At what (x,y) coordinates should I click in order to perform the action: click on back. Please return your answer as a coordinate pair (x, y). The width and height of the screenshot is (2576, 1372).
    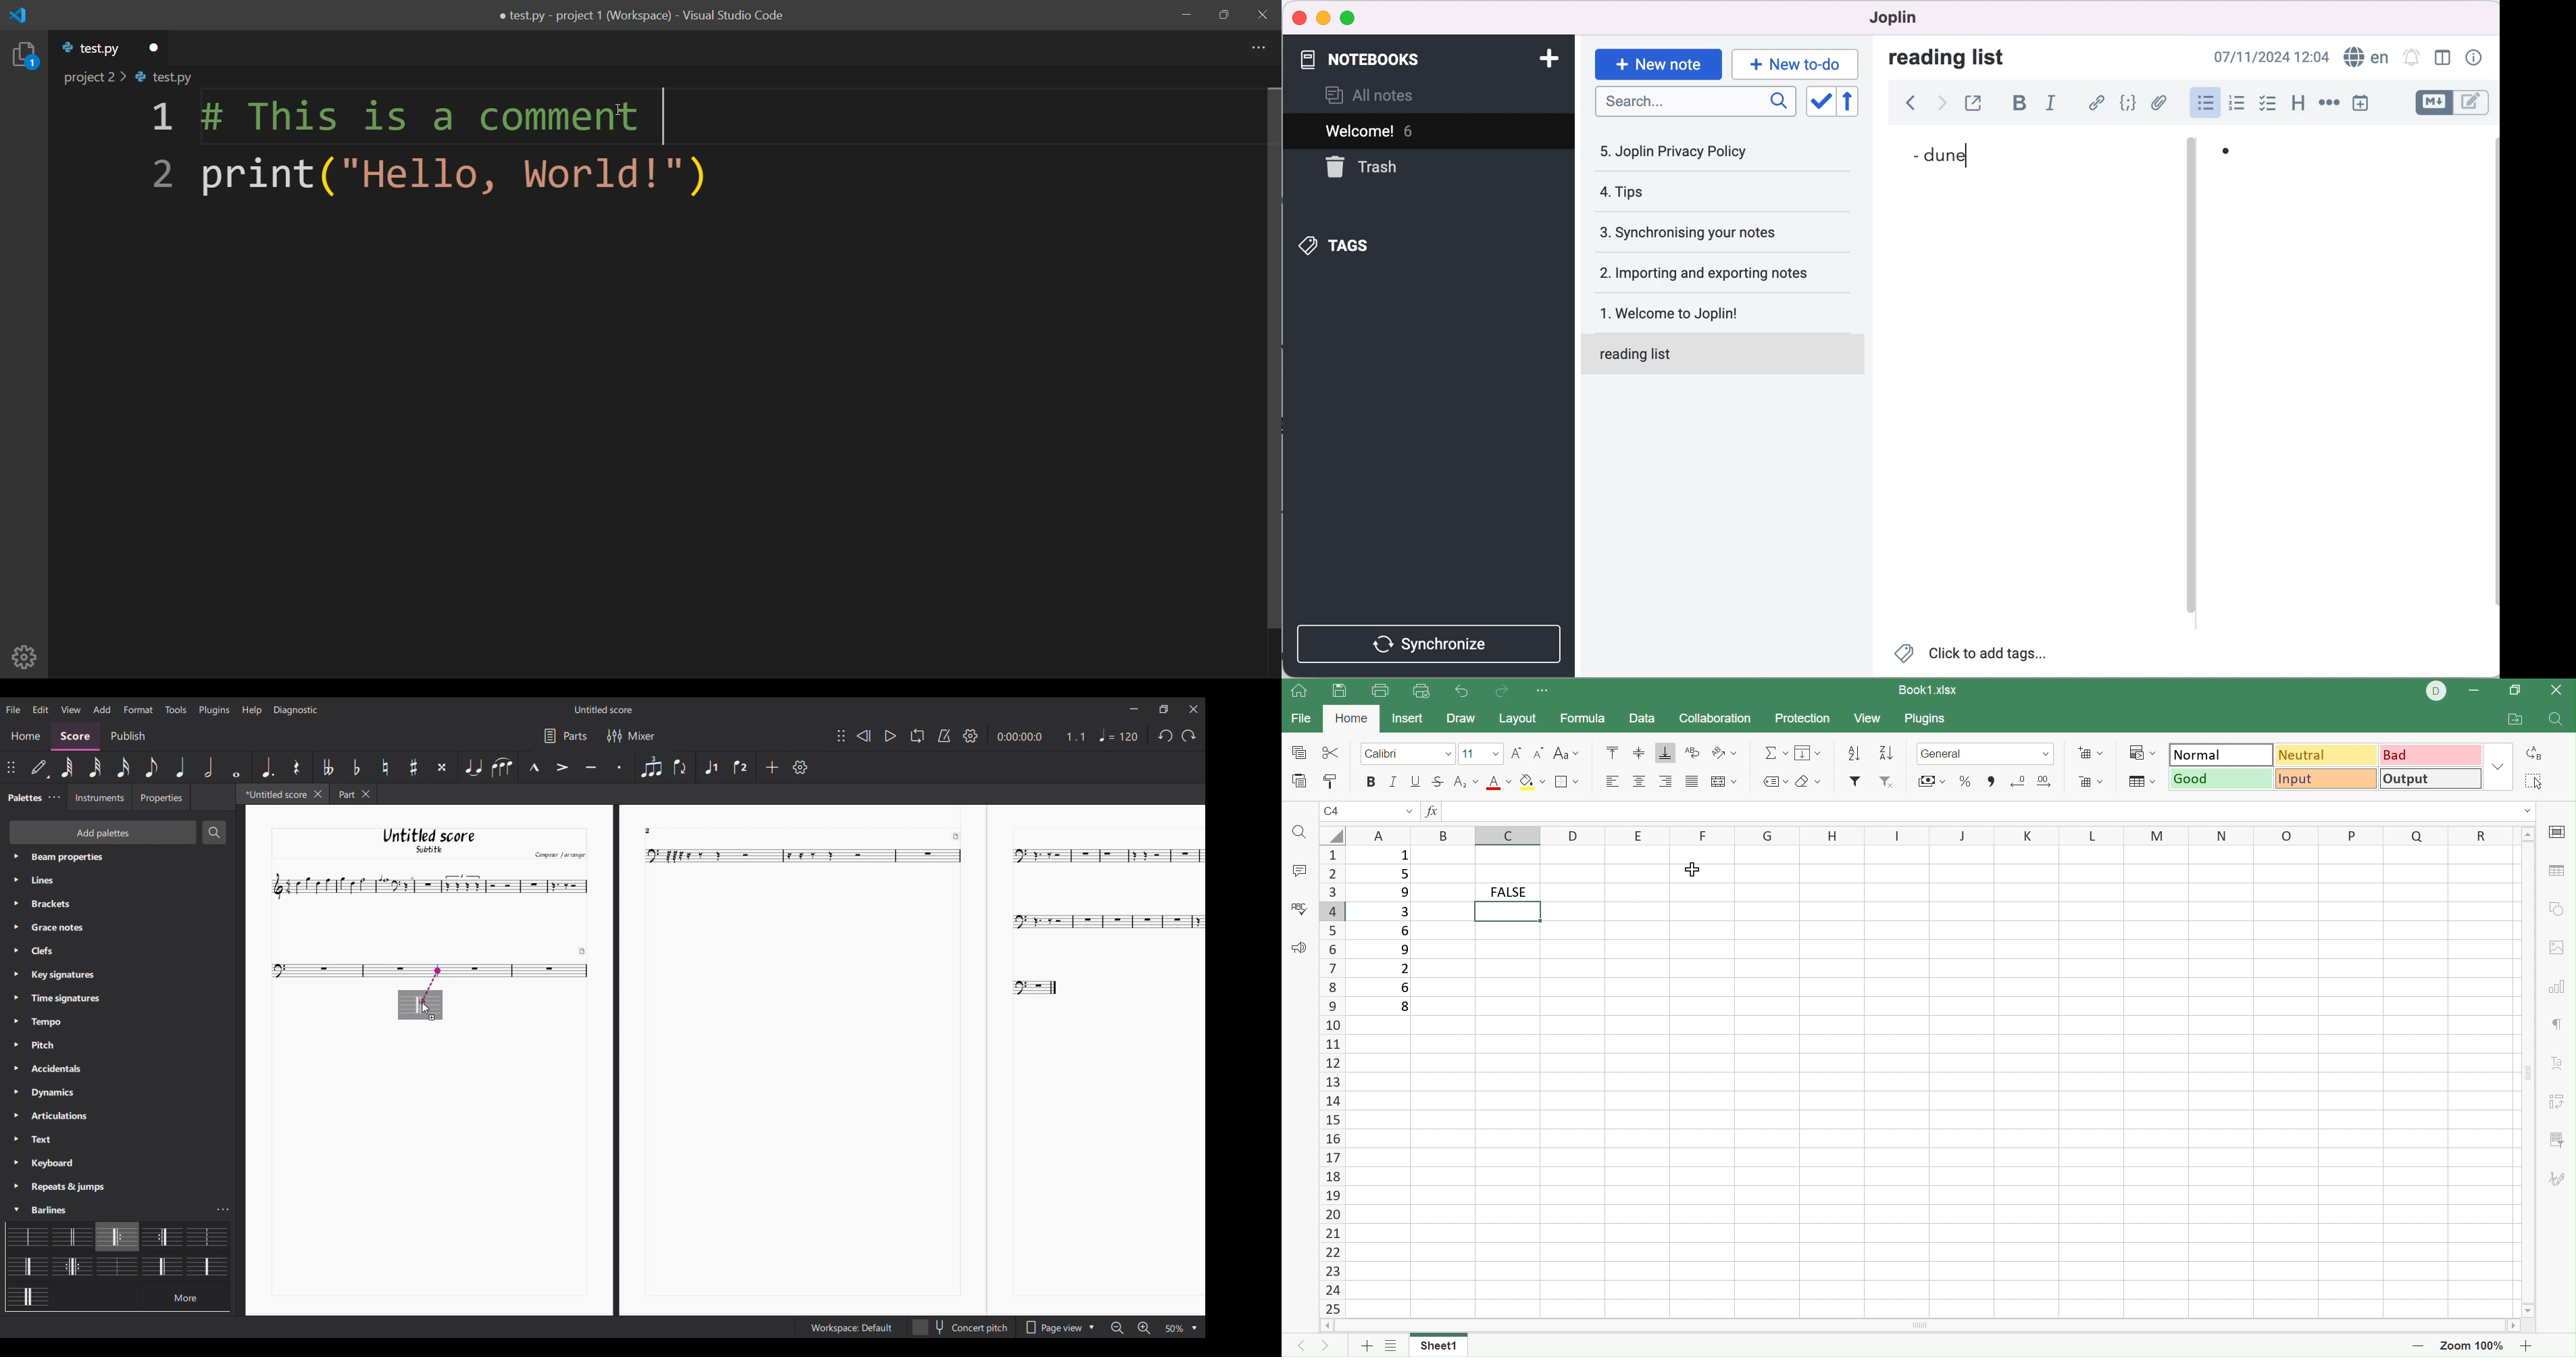
    Looking at the image, I should click on (1907, 103).